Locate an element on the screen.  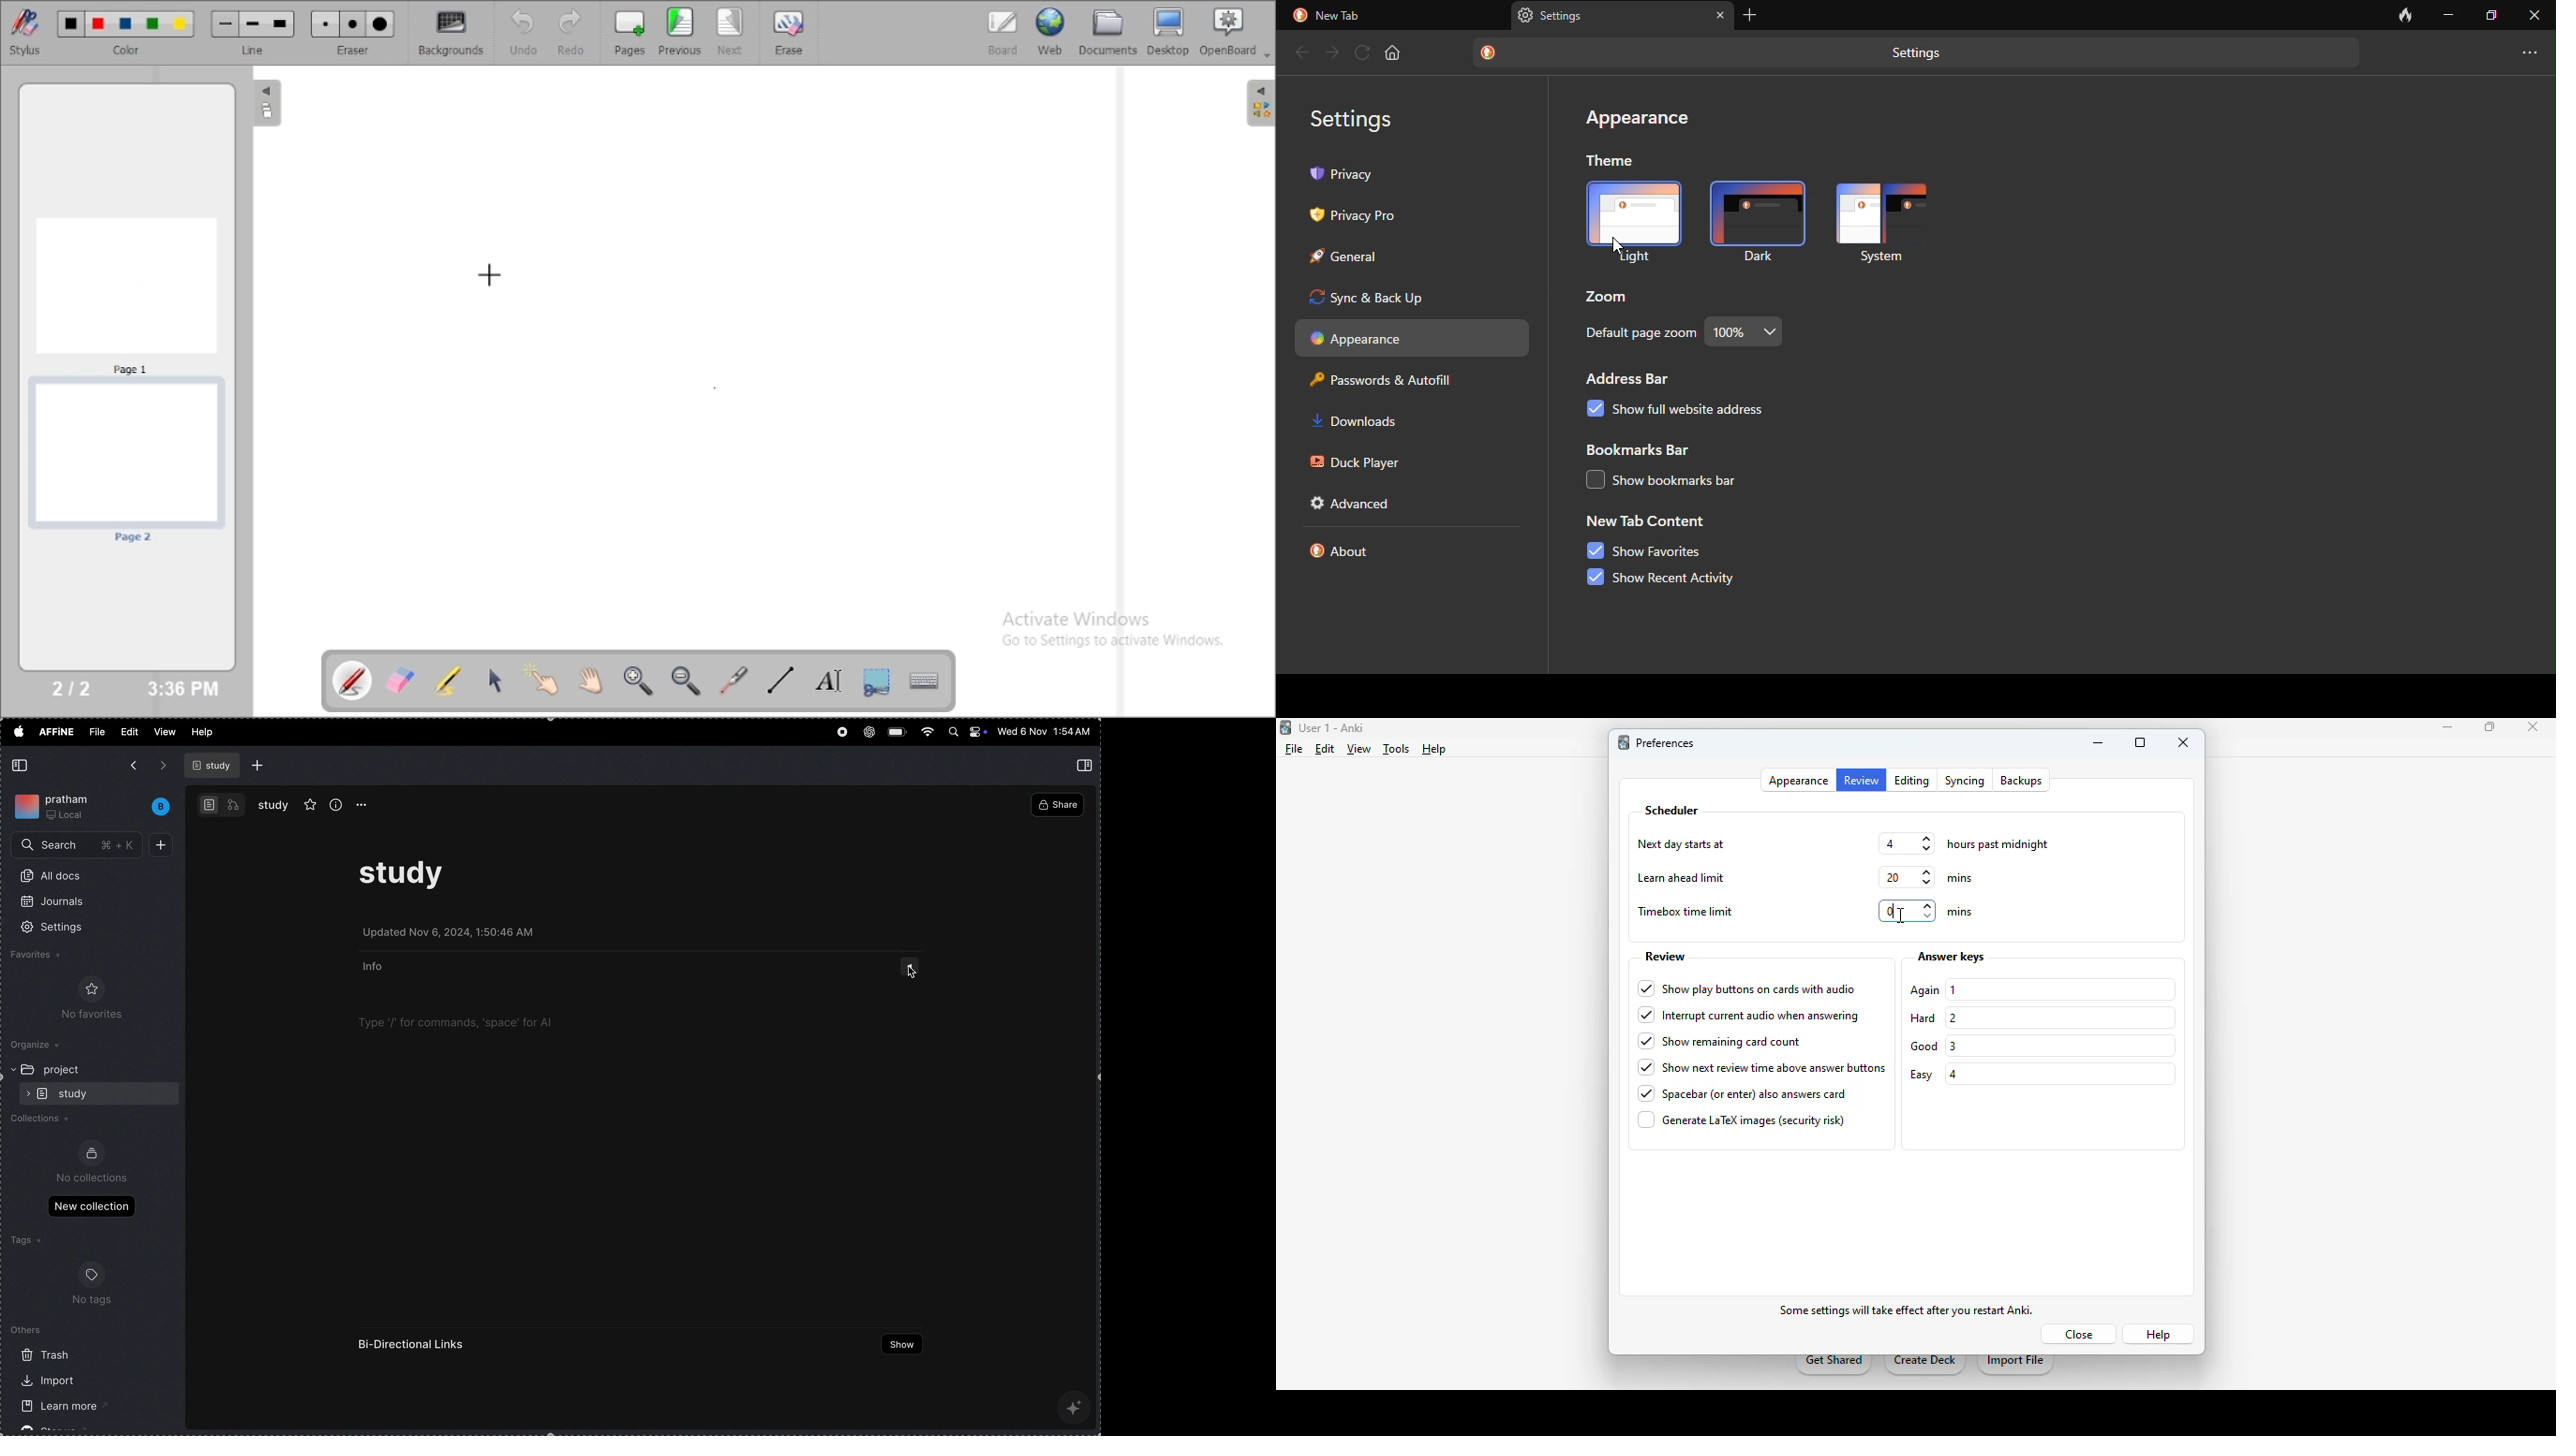
next day starts at is located at coordinates (1684, 845).